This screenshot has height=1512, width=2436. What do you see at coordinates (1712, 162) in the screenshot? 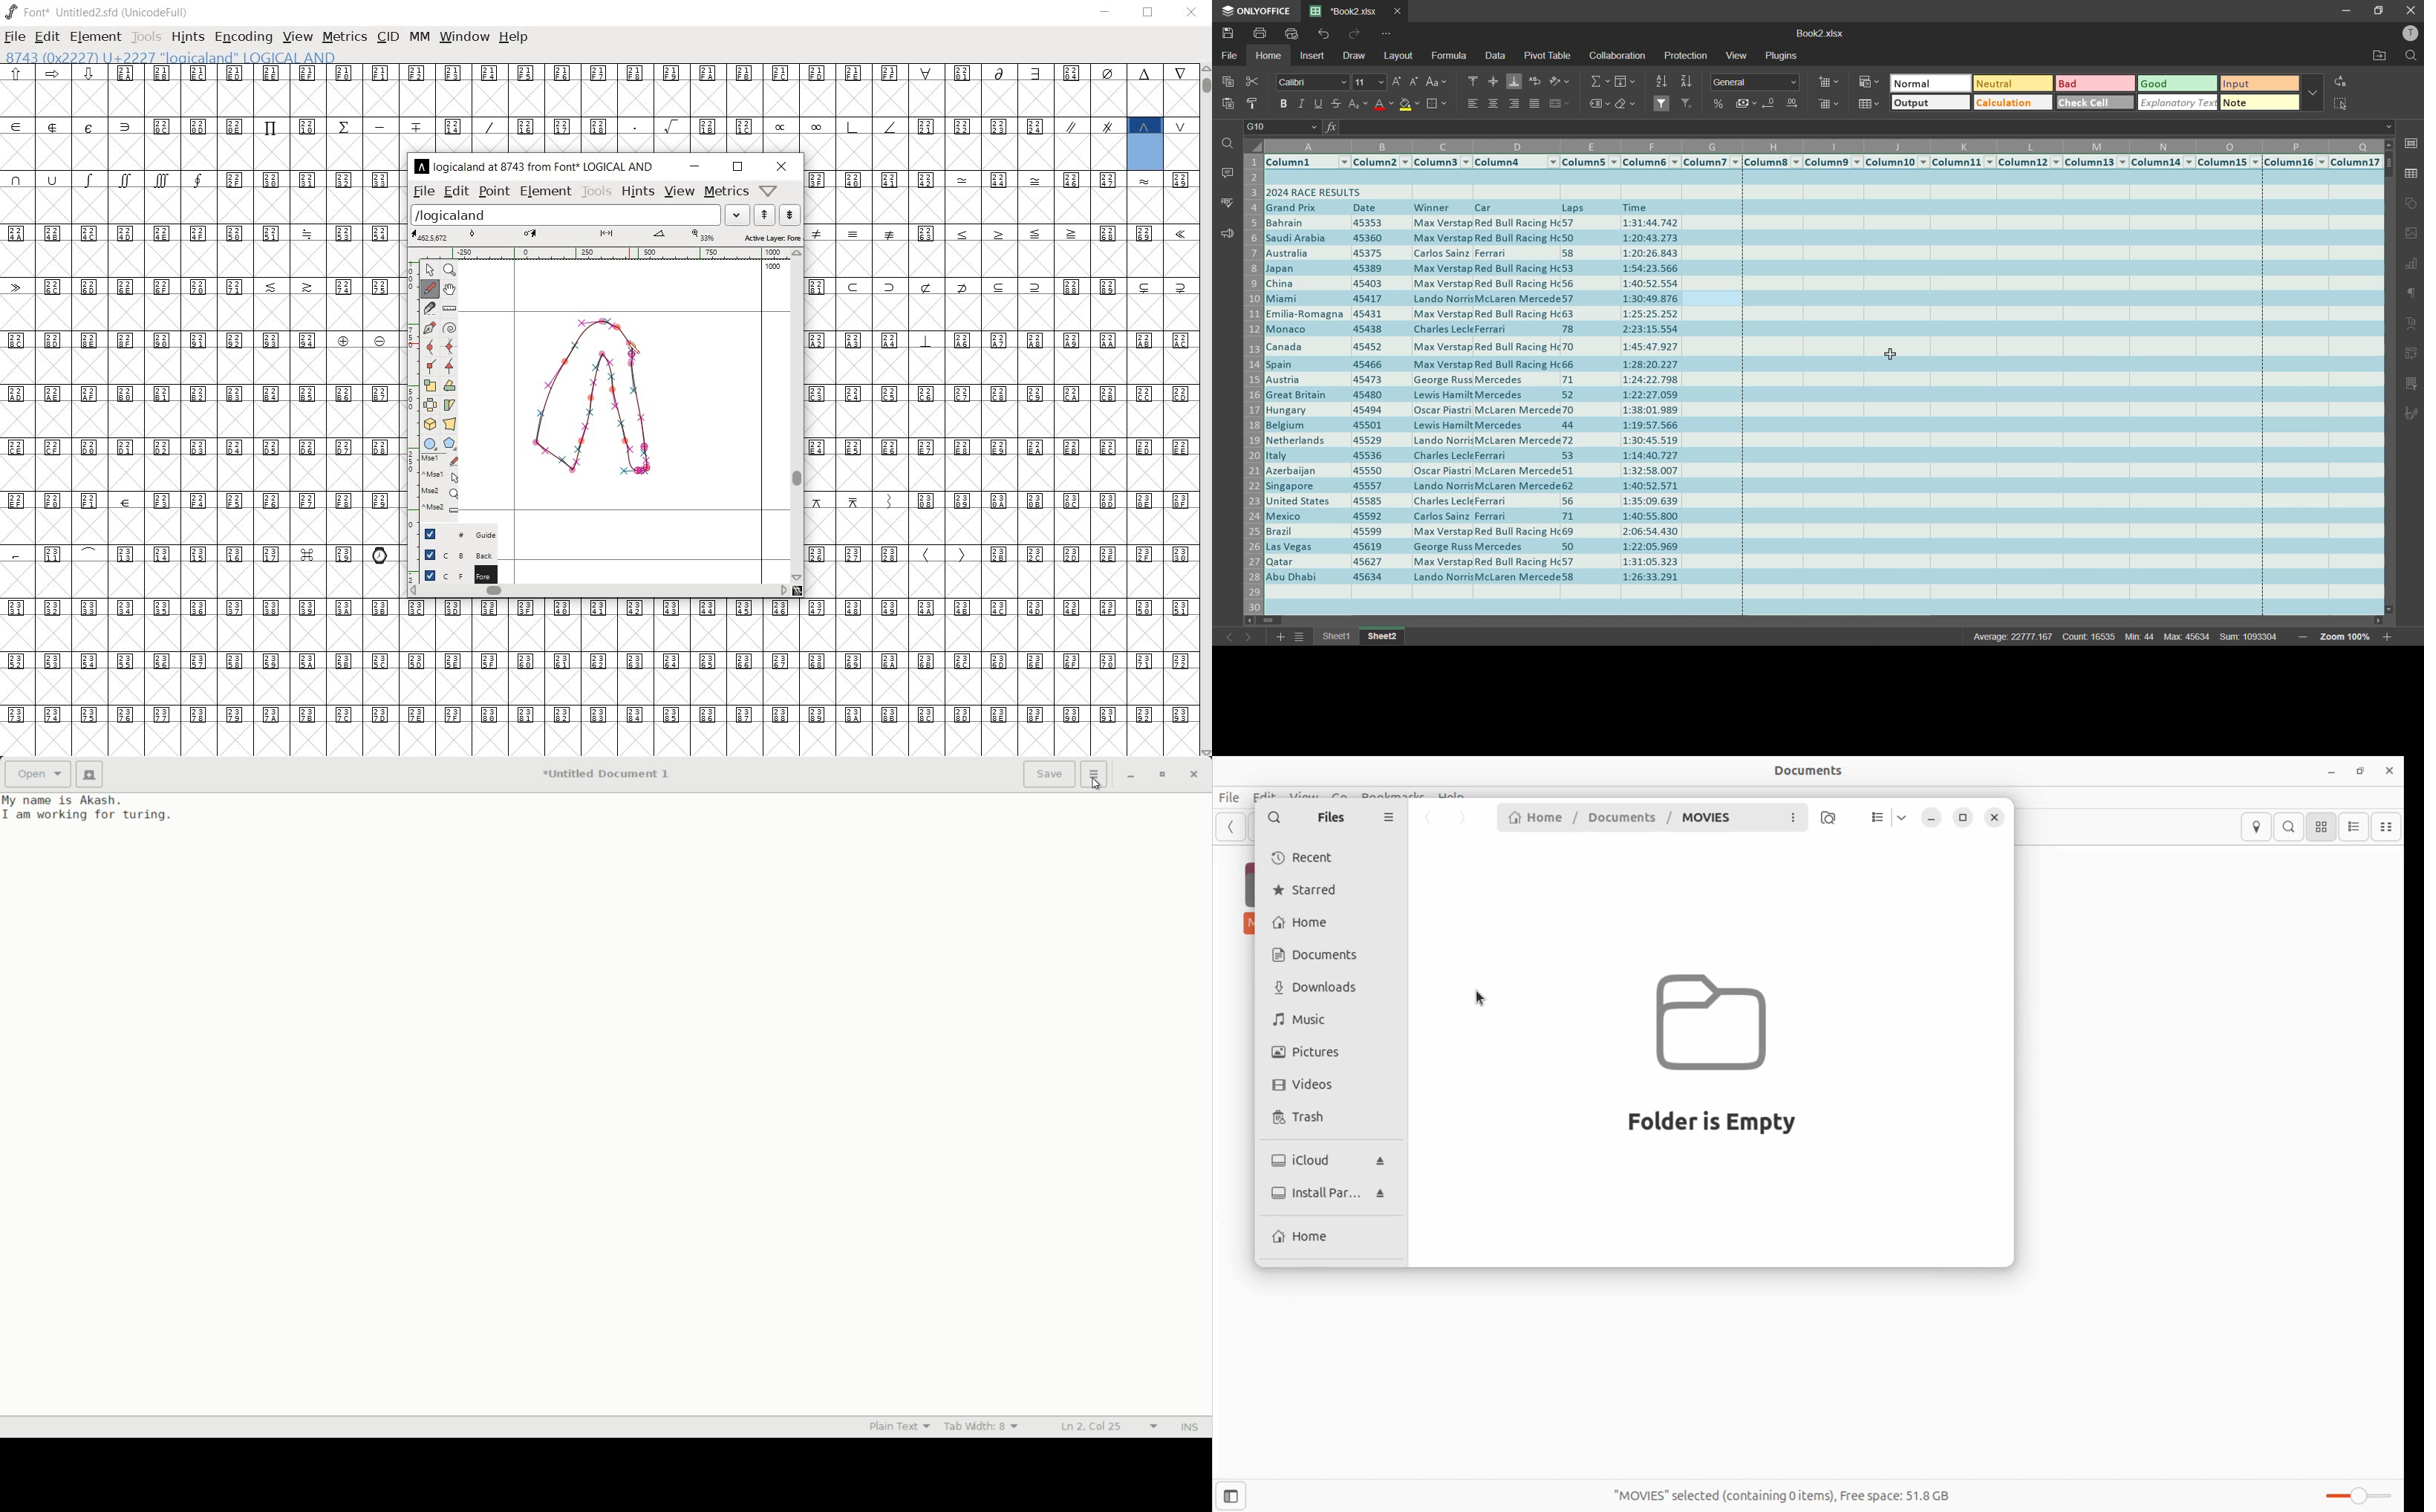
I see `Column ` at bounding box center [1712, 162].